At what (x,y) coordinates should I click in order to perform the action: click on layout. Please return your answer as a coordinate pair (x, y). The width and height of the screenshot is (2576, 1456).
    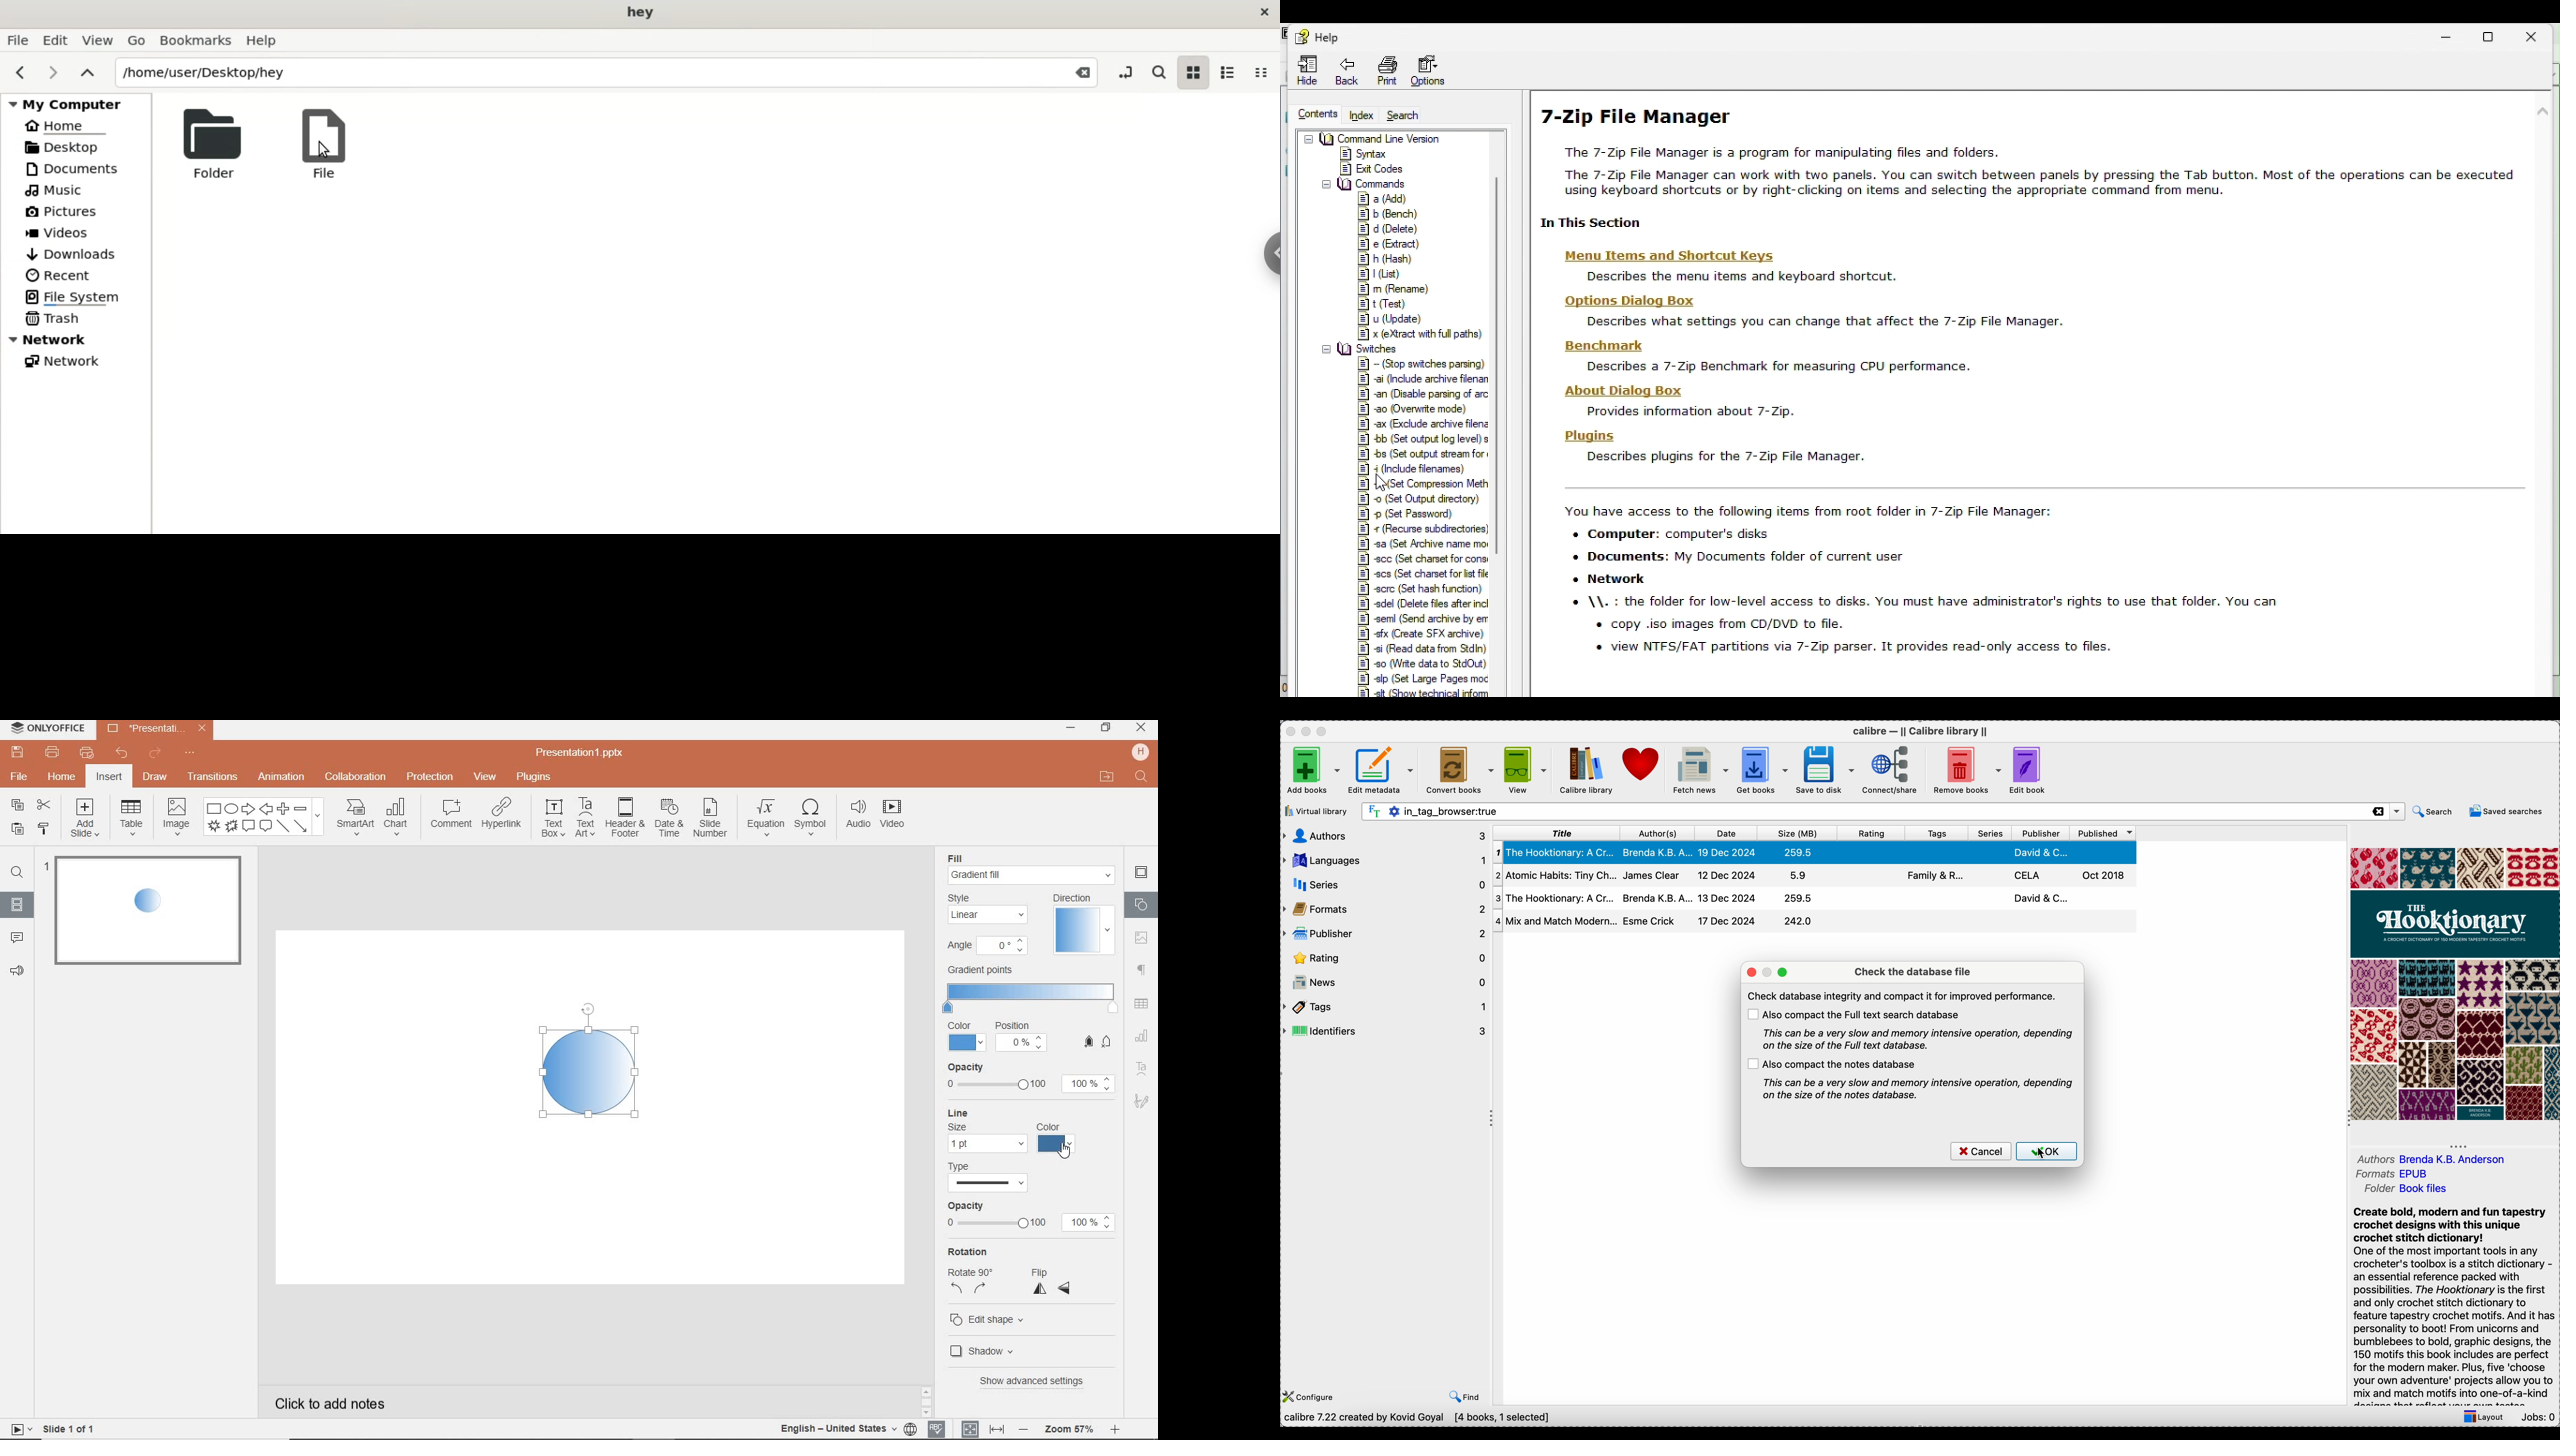
    Looking at the image, I should click on (2487, 1416).